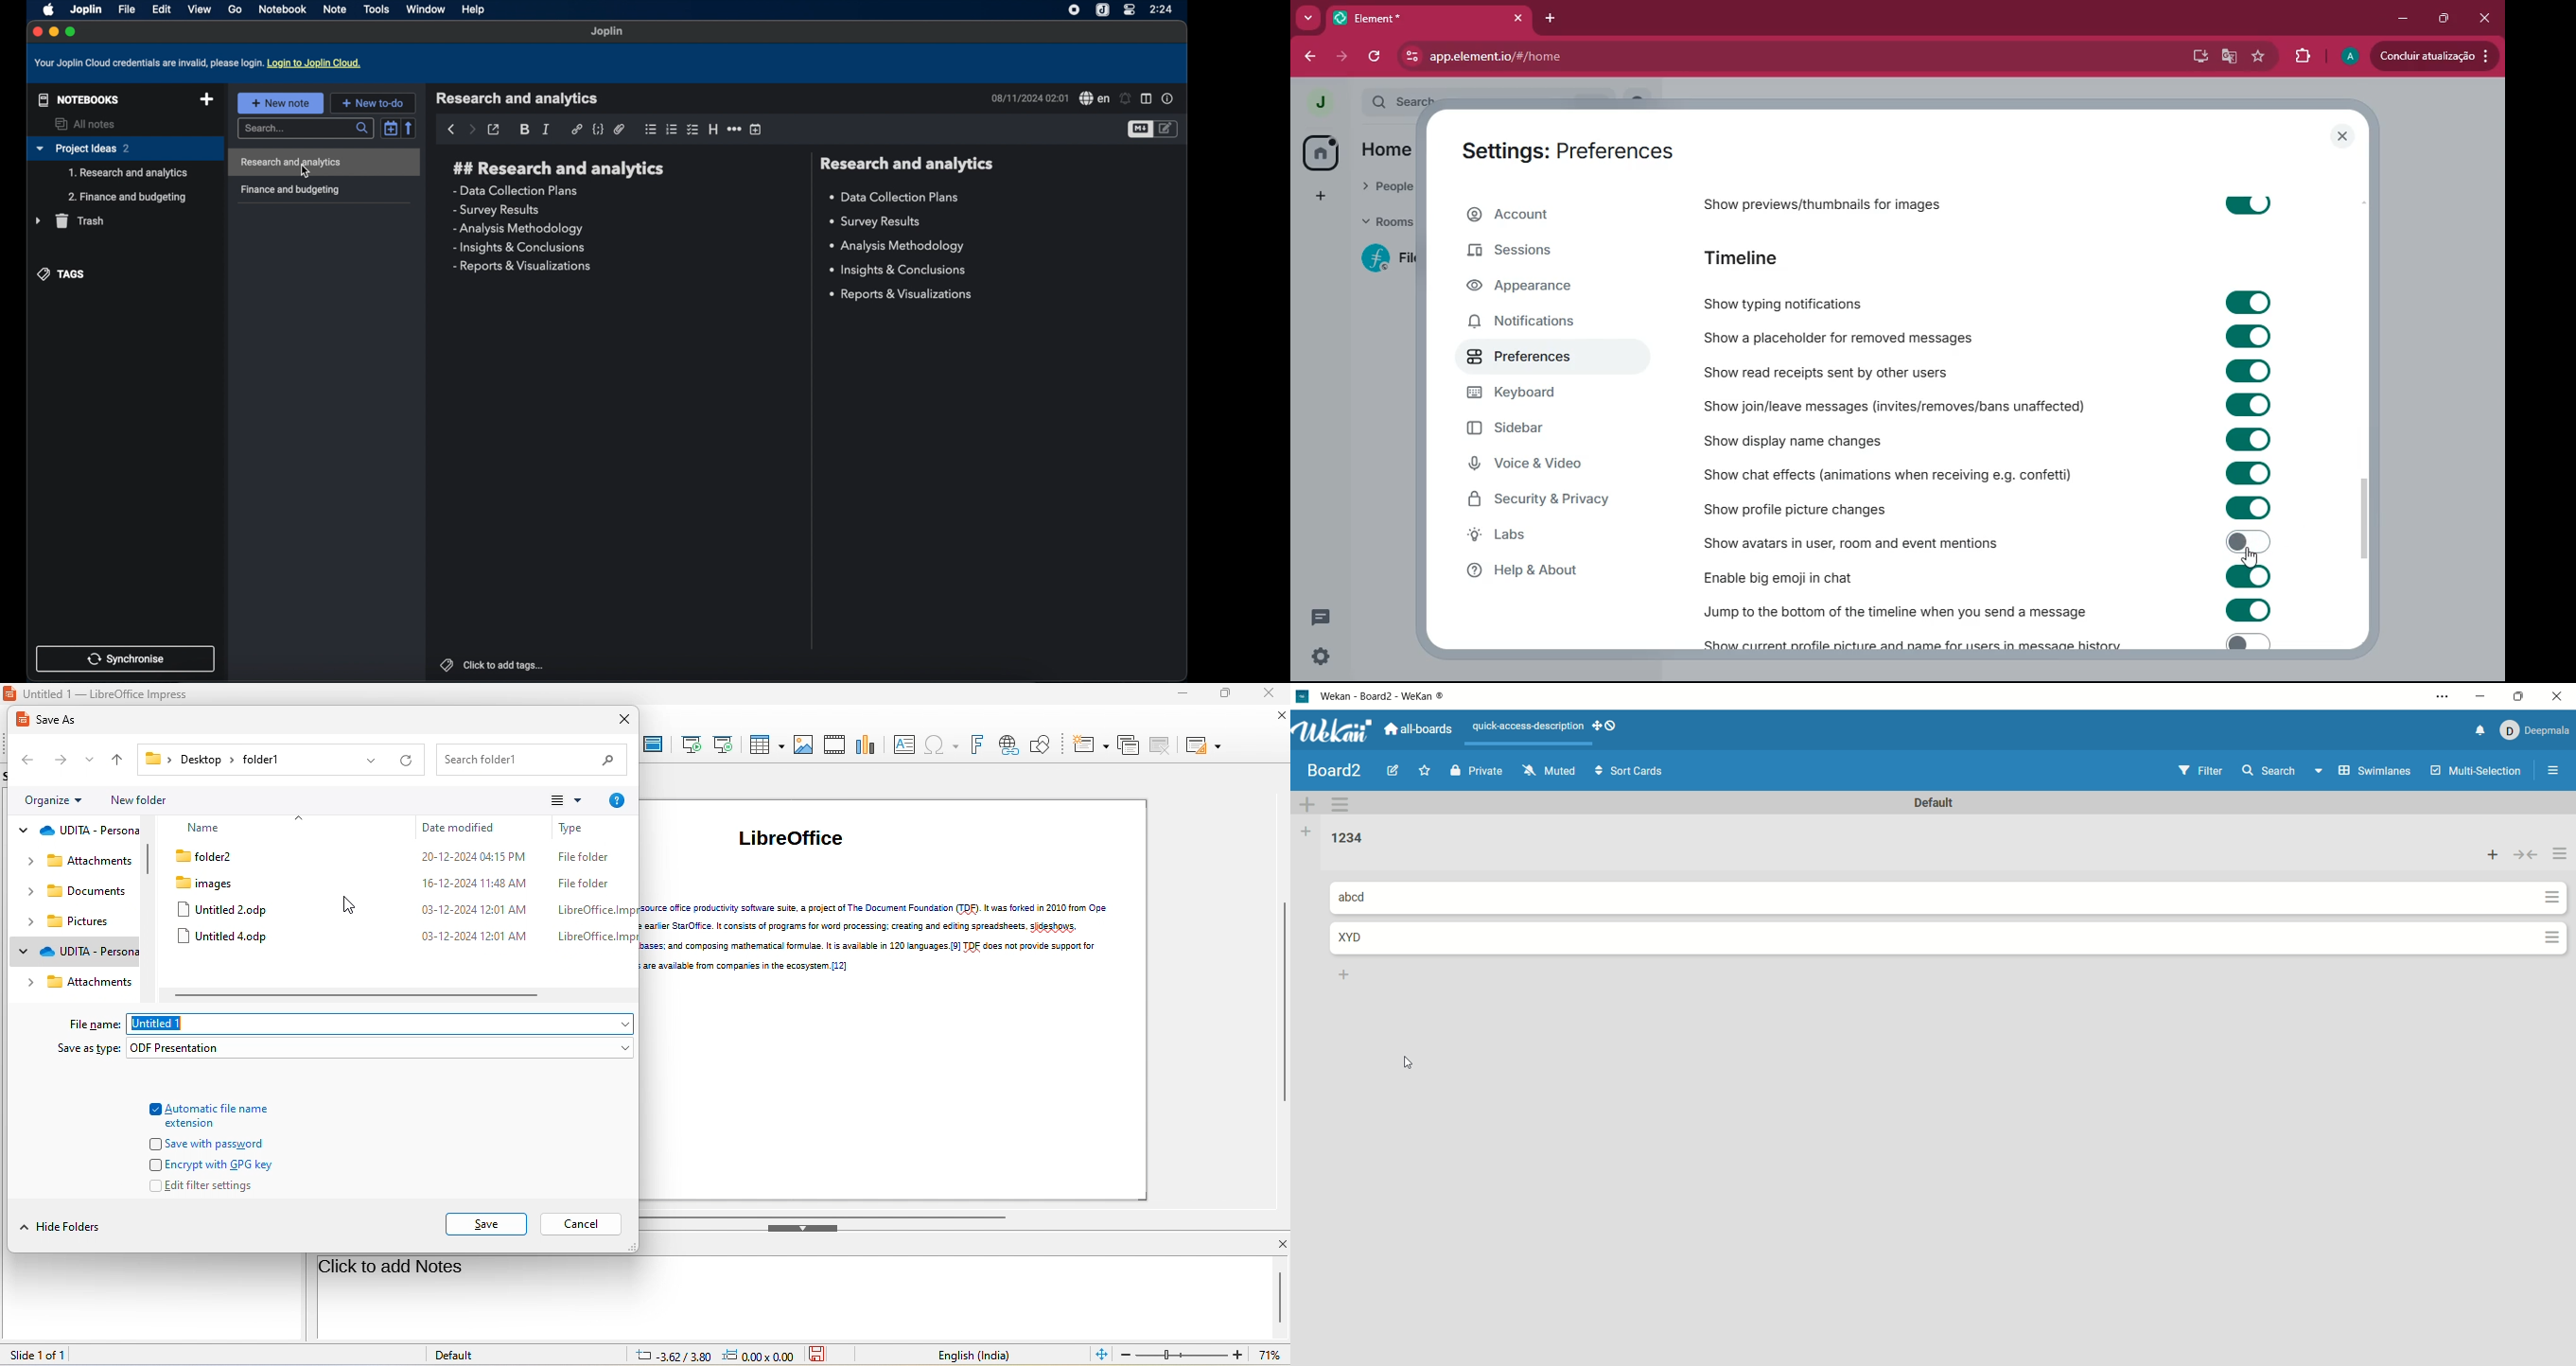 The height and width of the screenshot is (1372, 2576). What do you see at coordinates (495, 130) in the screenshot?
I see `toggle external editing` at bounding box center [495, 130].